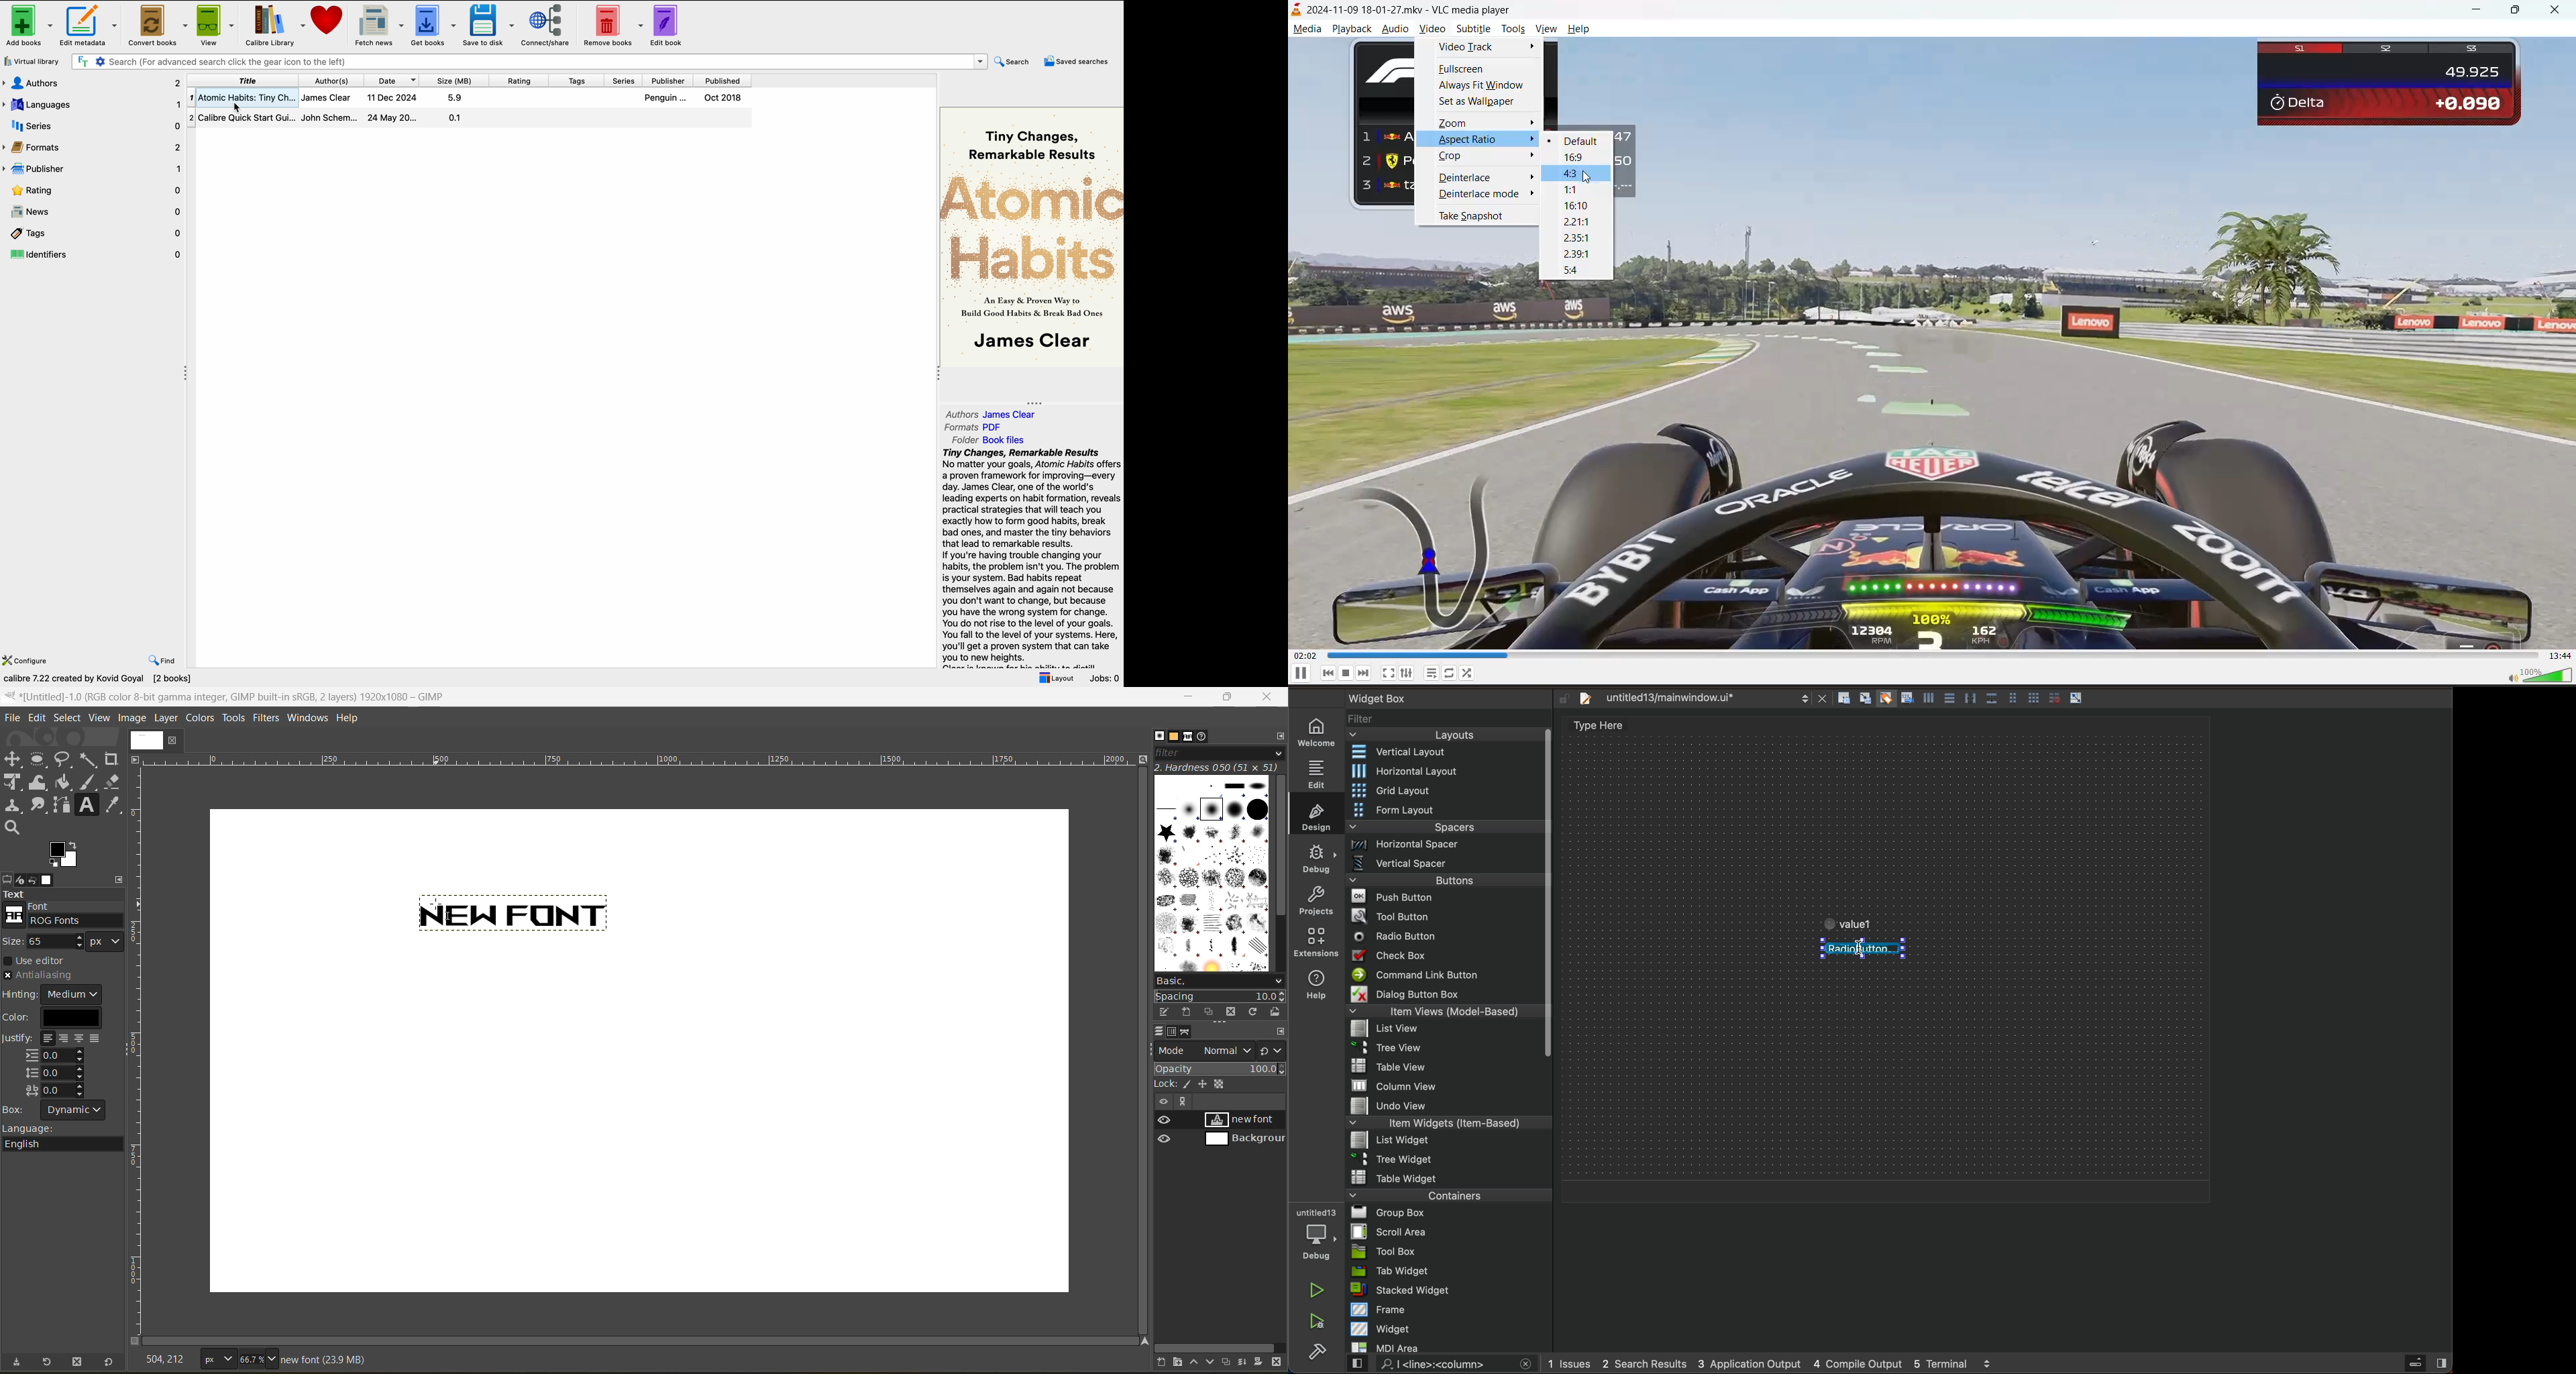  I want to click on cursor, so click(1845, 955).